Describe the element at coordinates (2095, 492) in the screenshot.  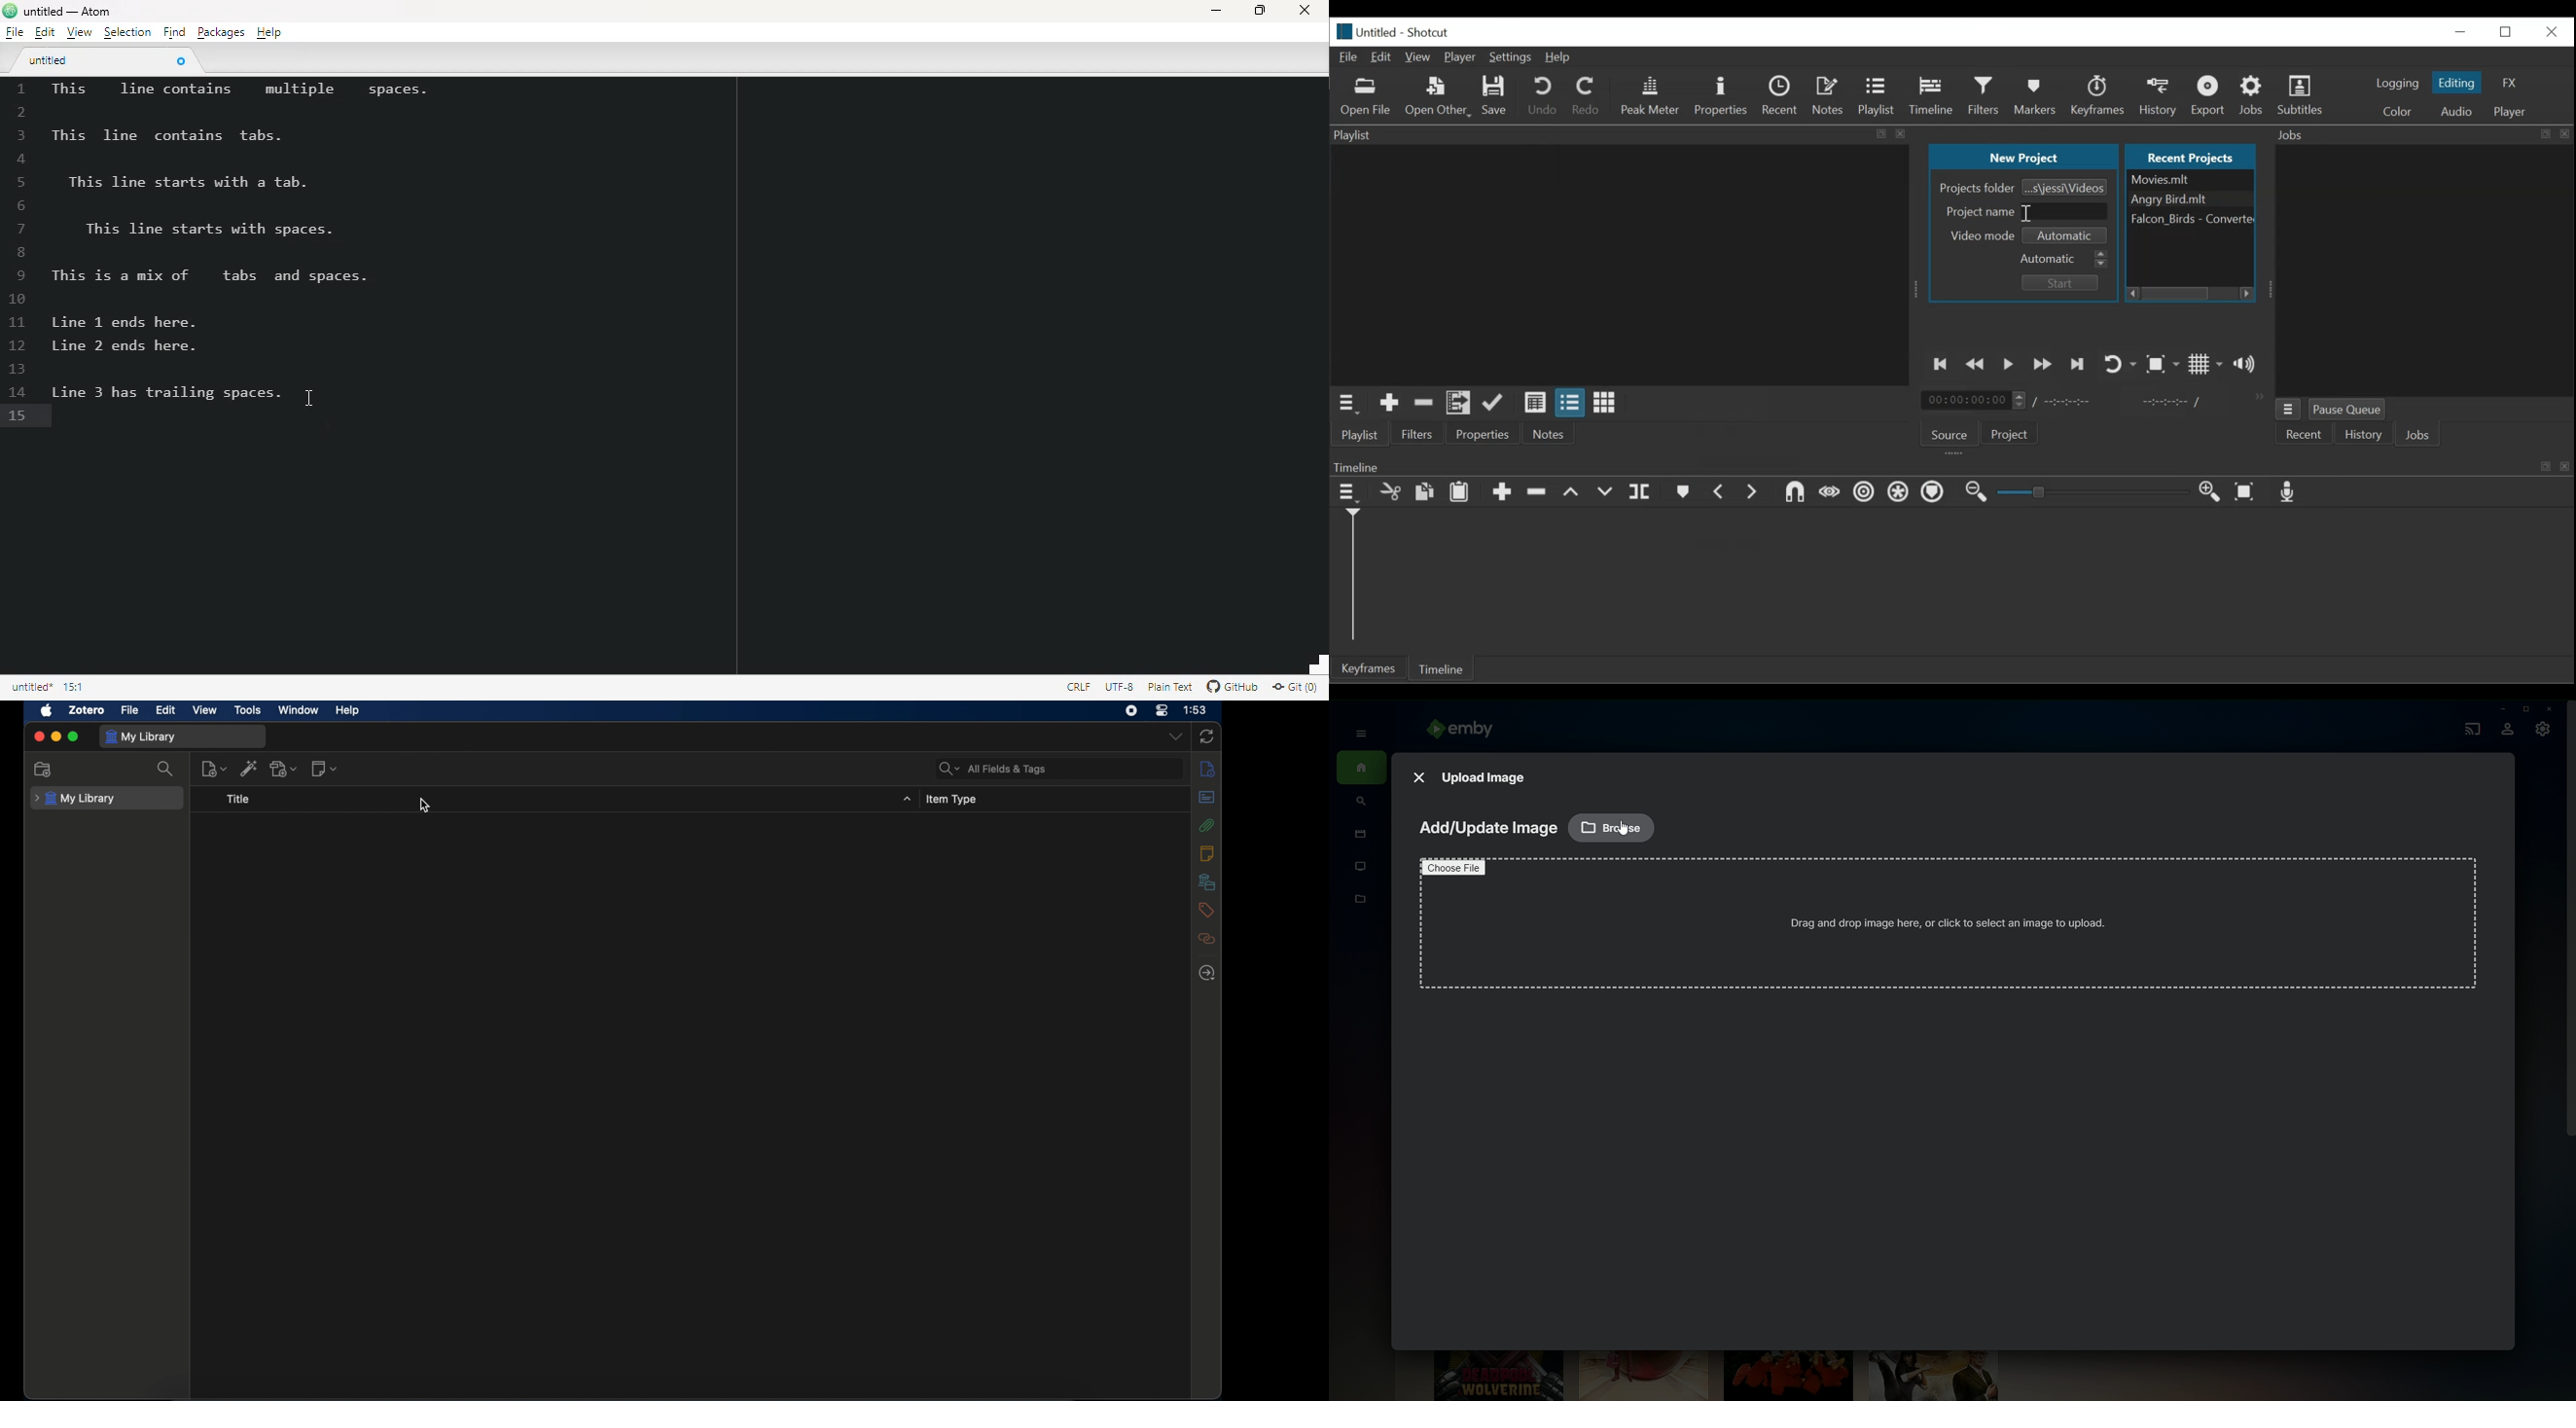
I see `Slider` at that location.